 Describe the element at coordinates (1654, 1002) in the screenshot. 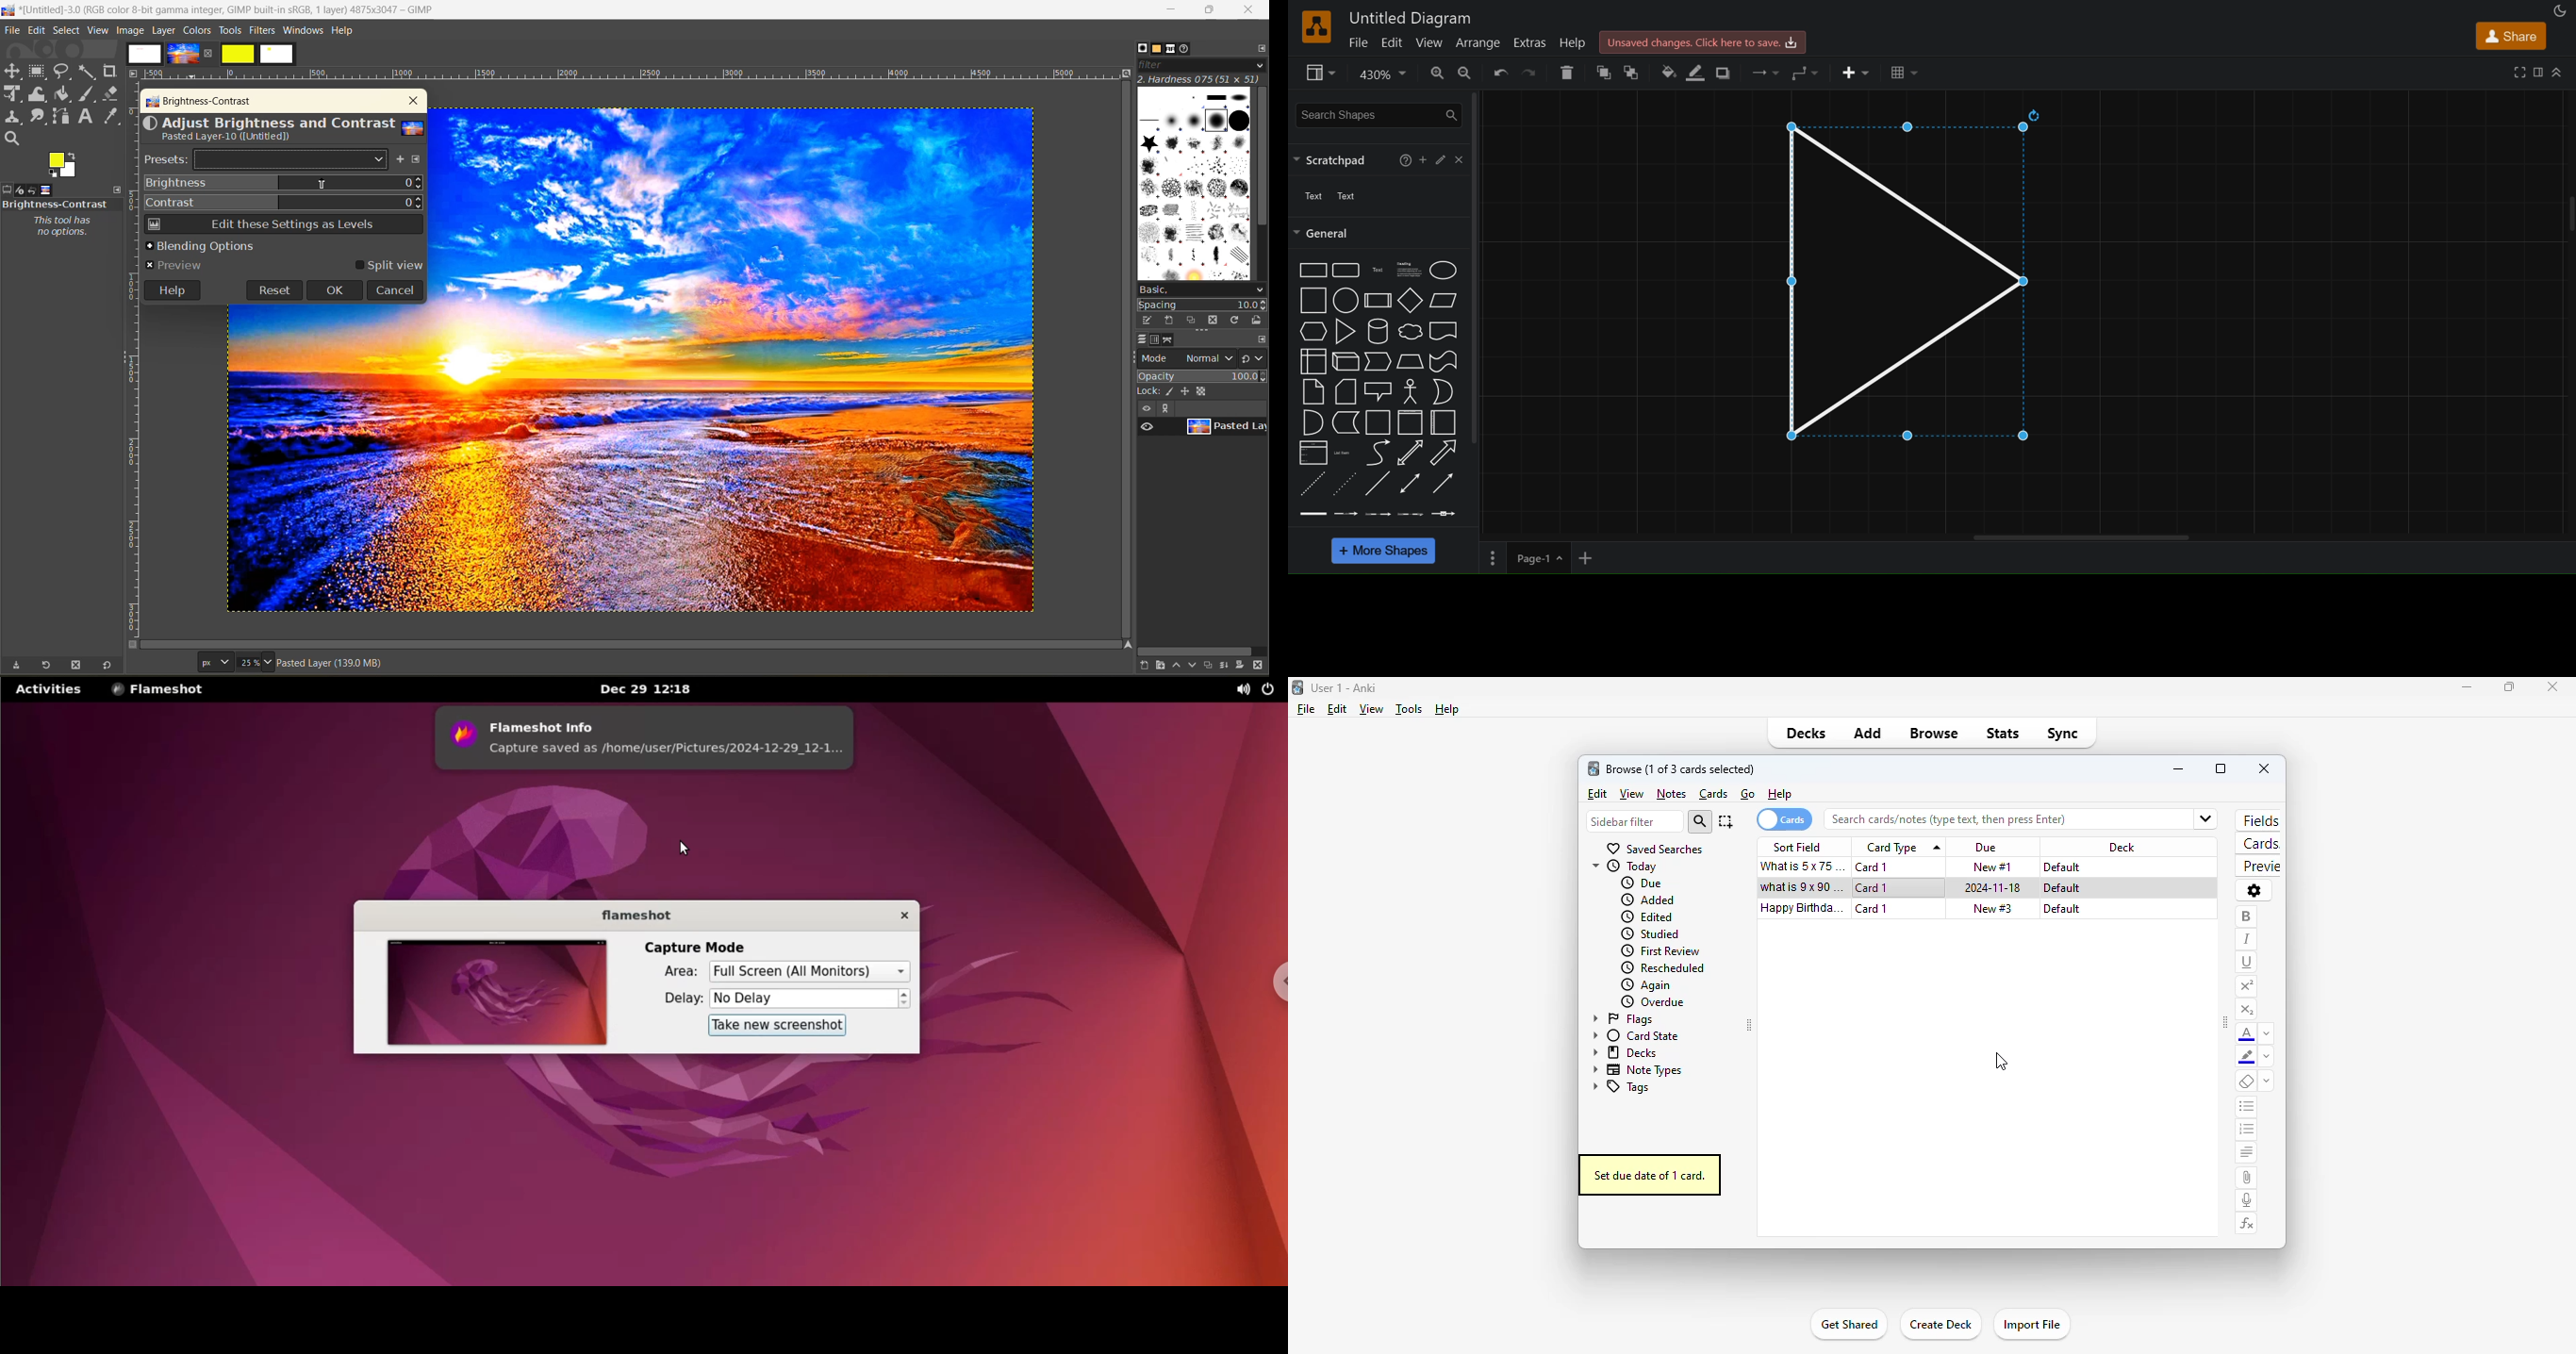

I see `overdue` at that location.